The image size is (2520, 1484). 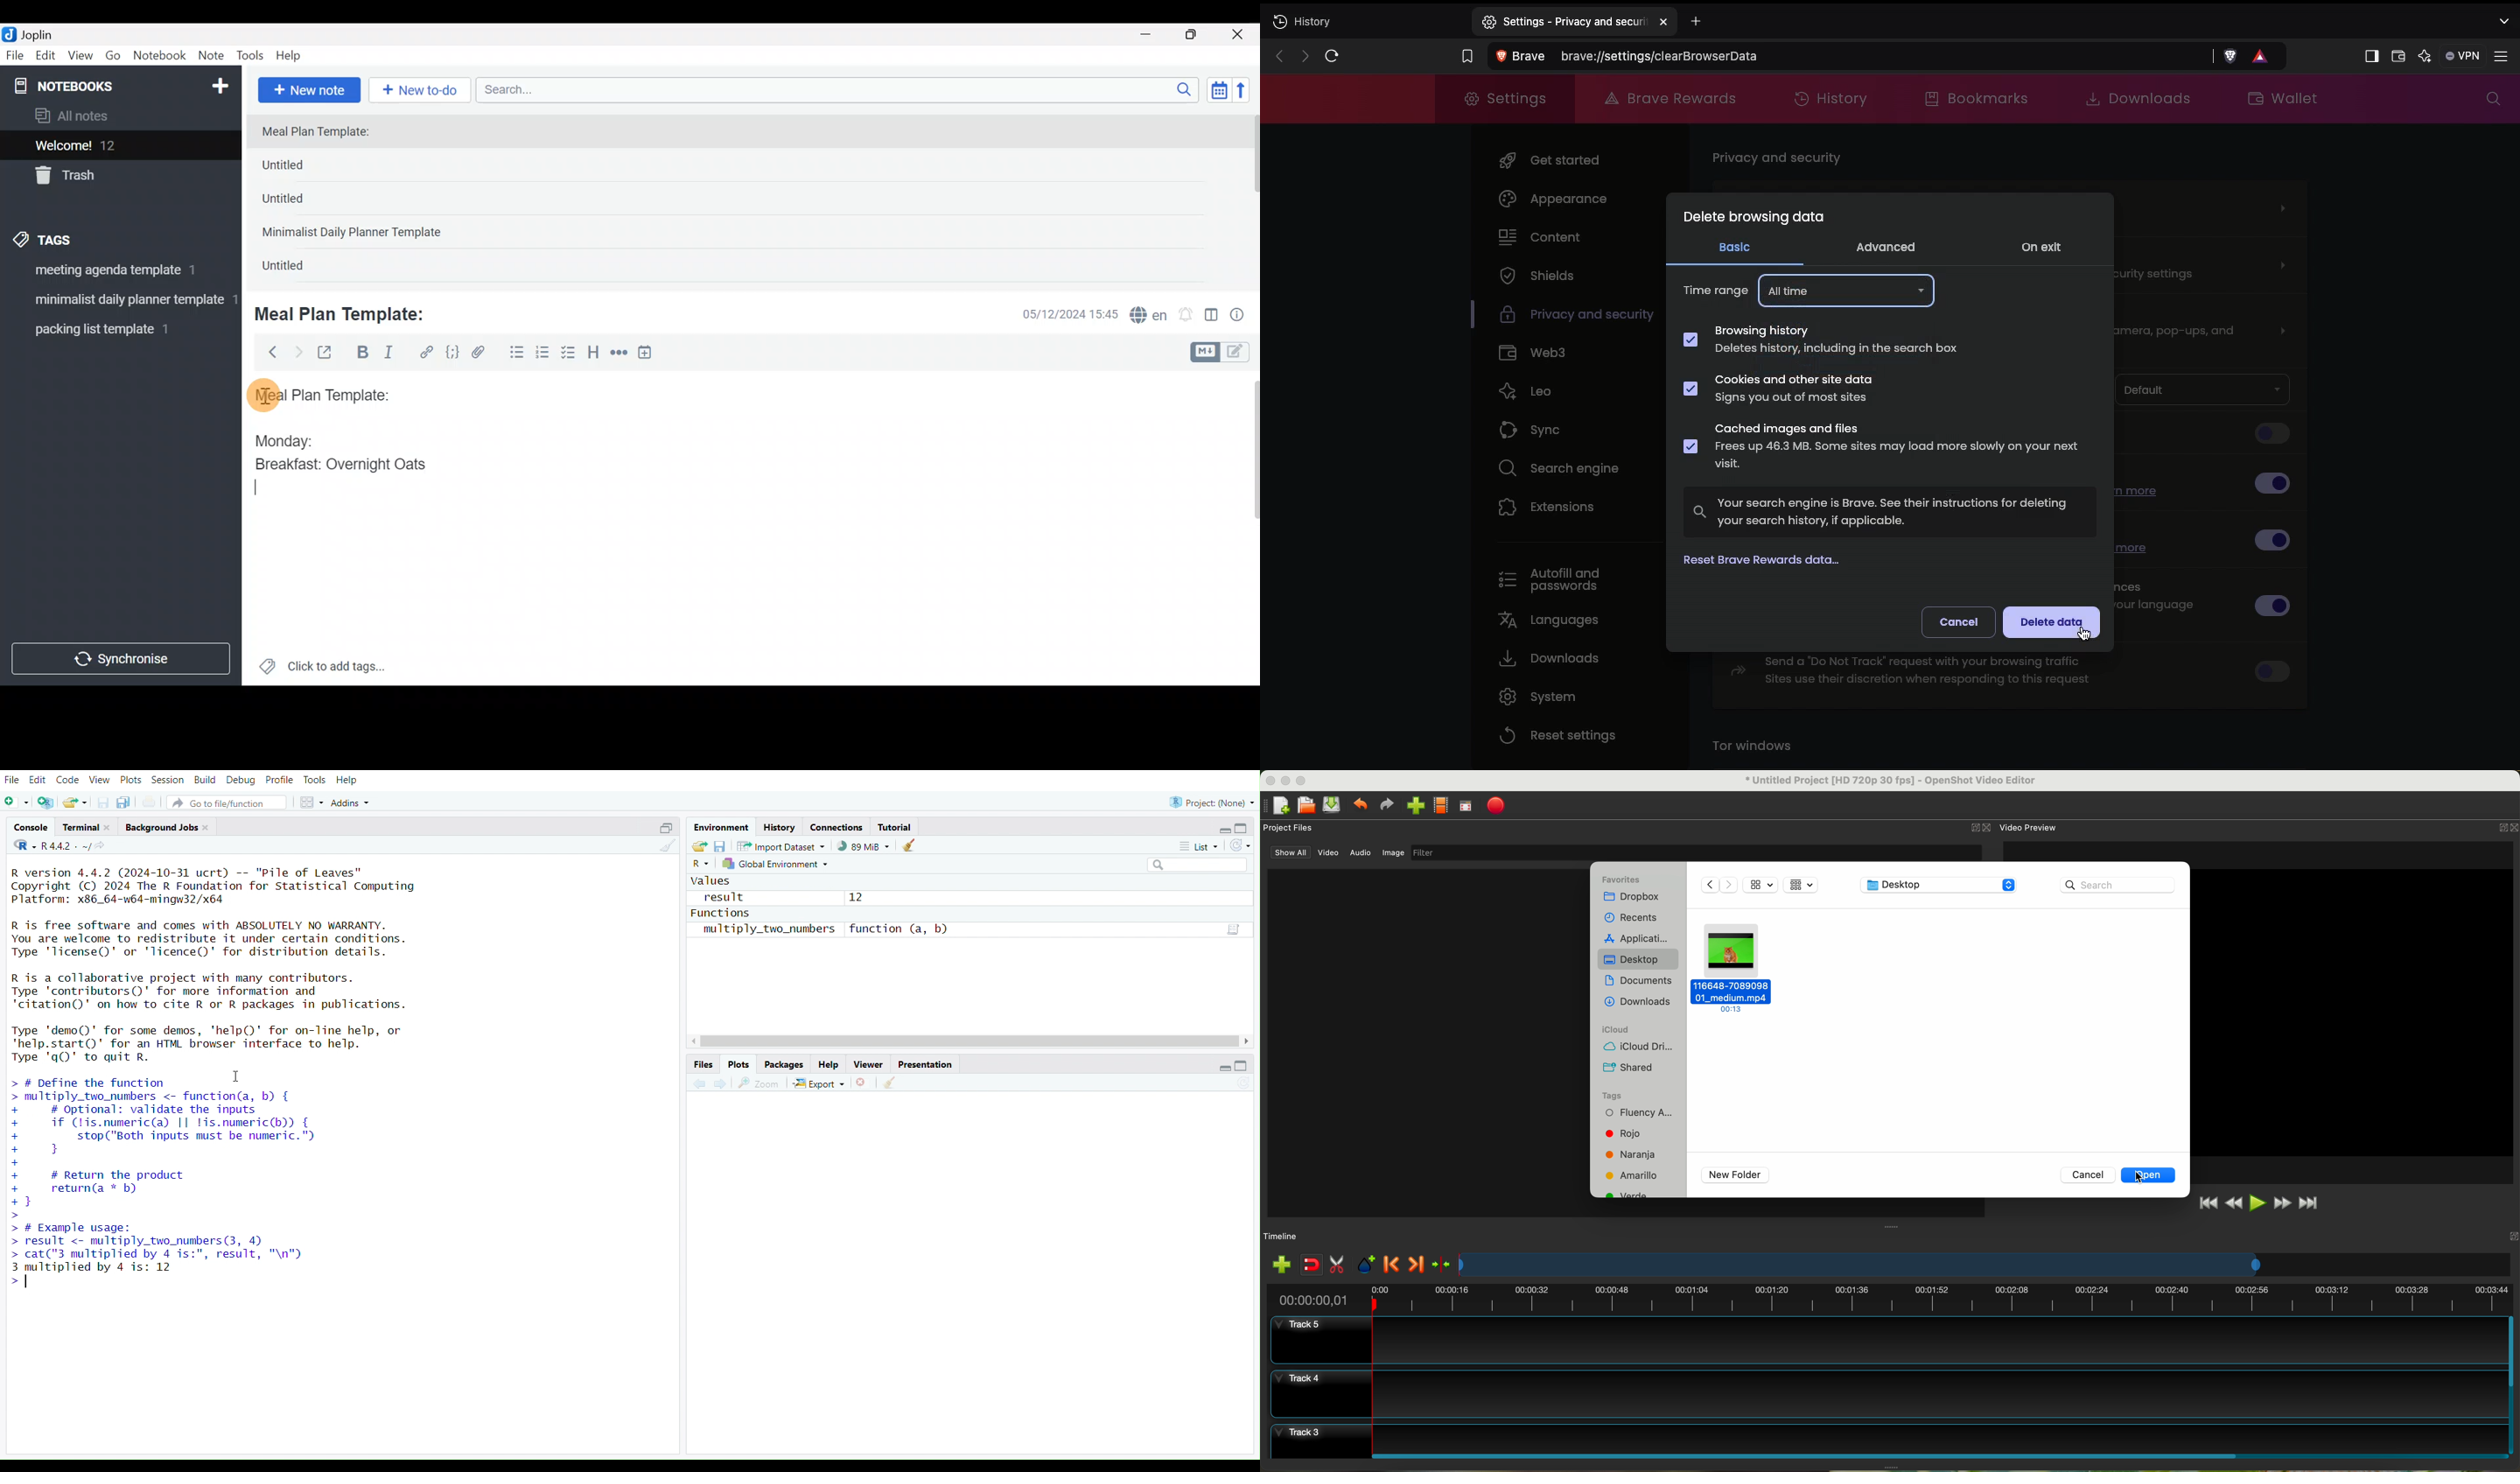 What do you see at coordinates (304, 168) in the screenshot?
I see `Untitled` at bounding box center [304, 168].